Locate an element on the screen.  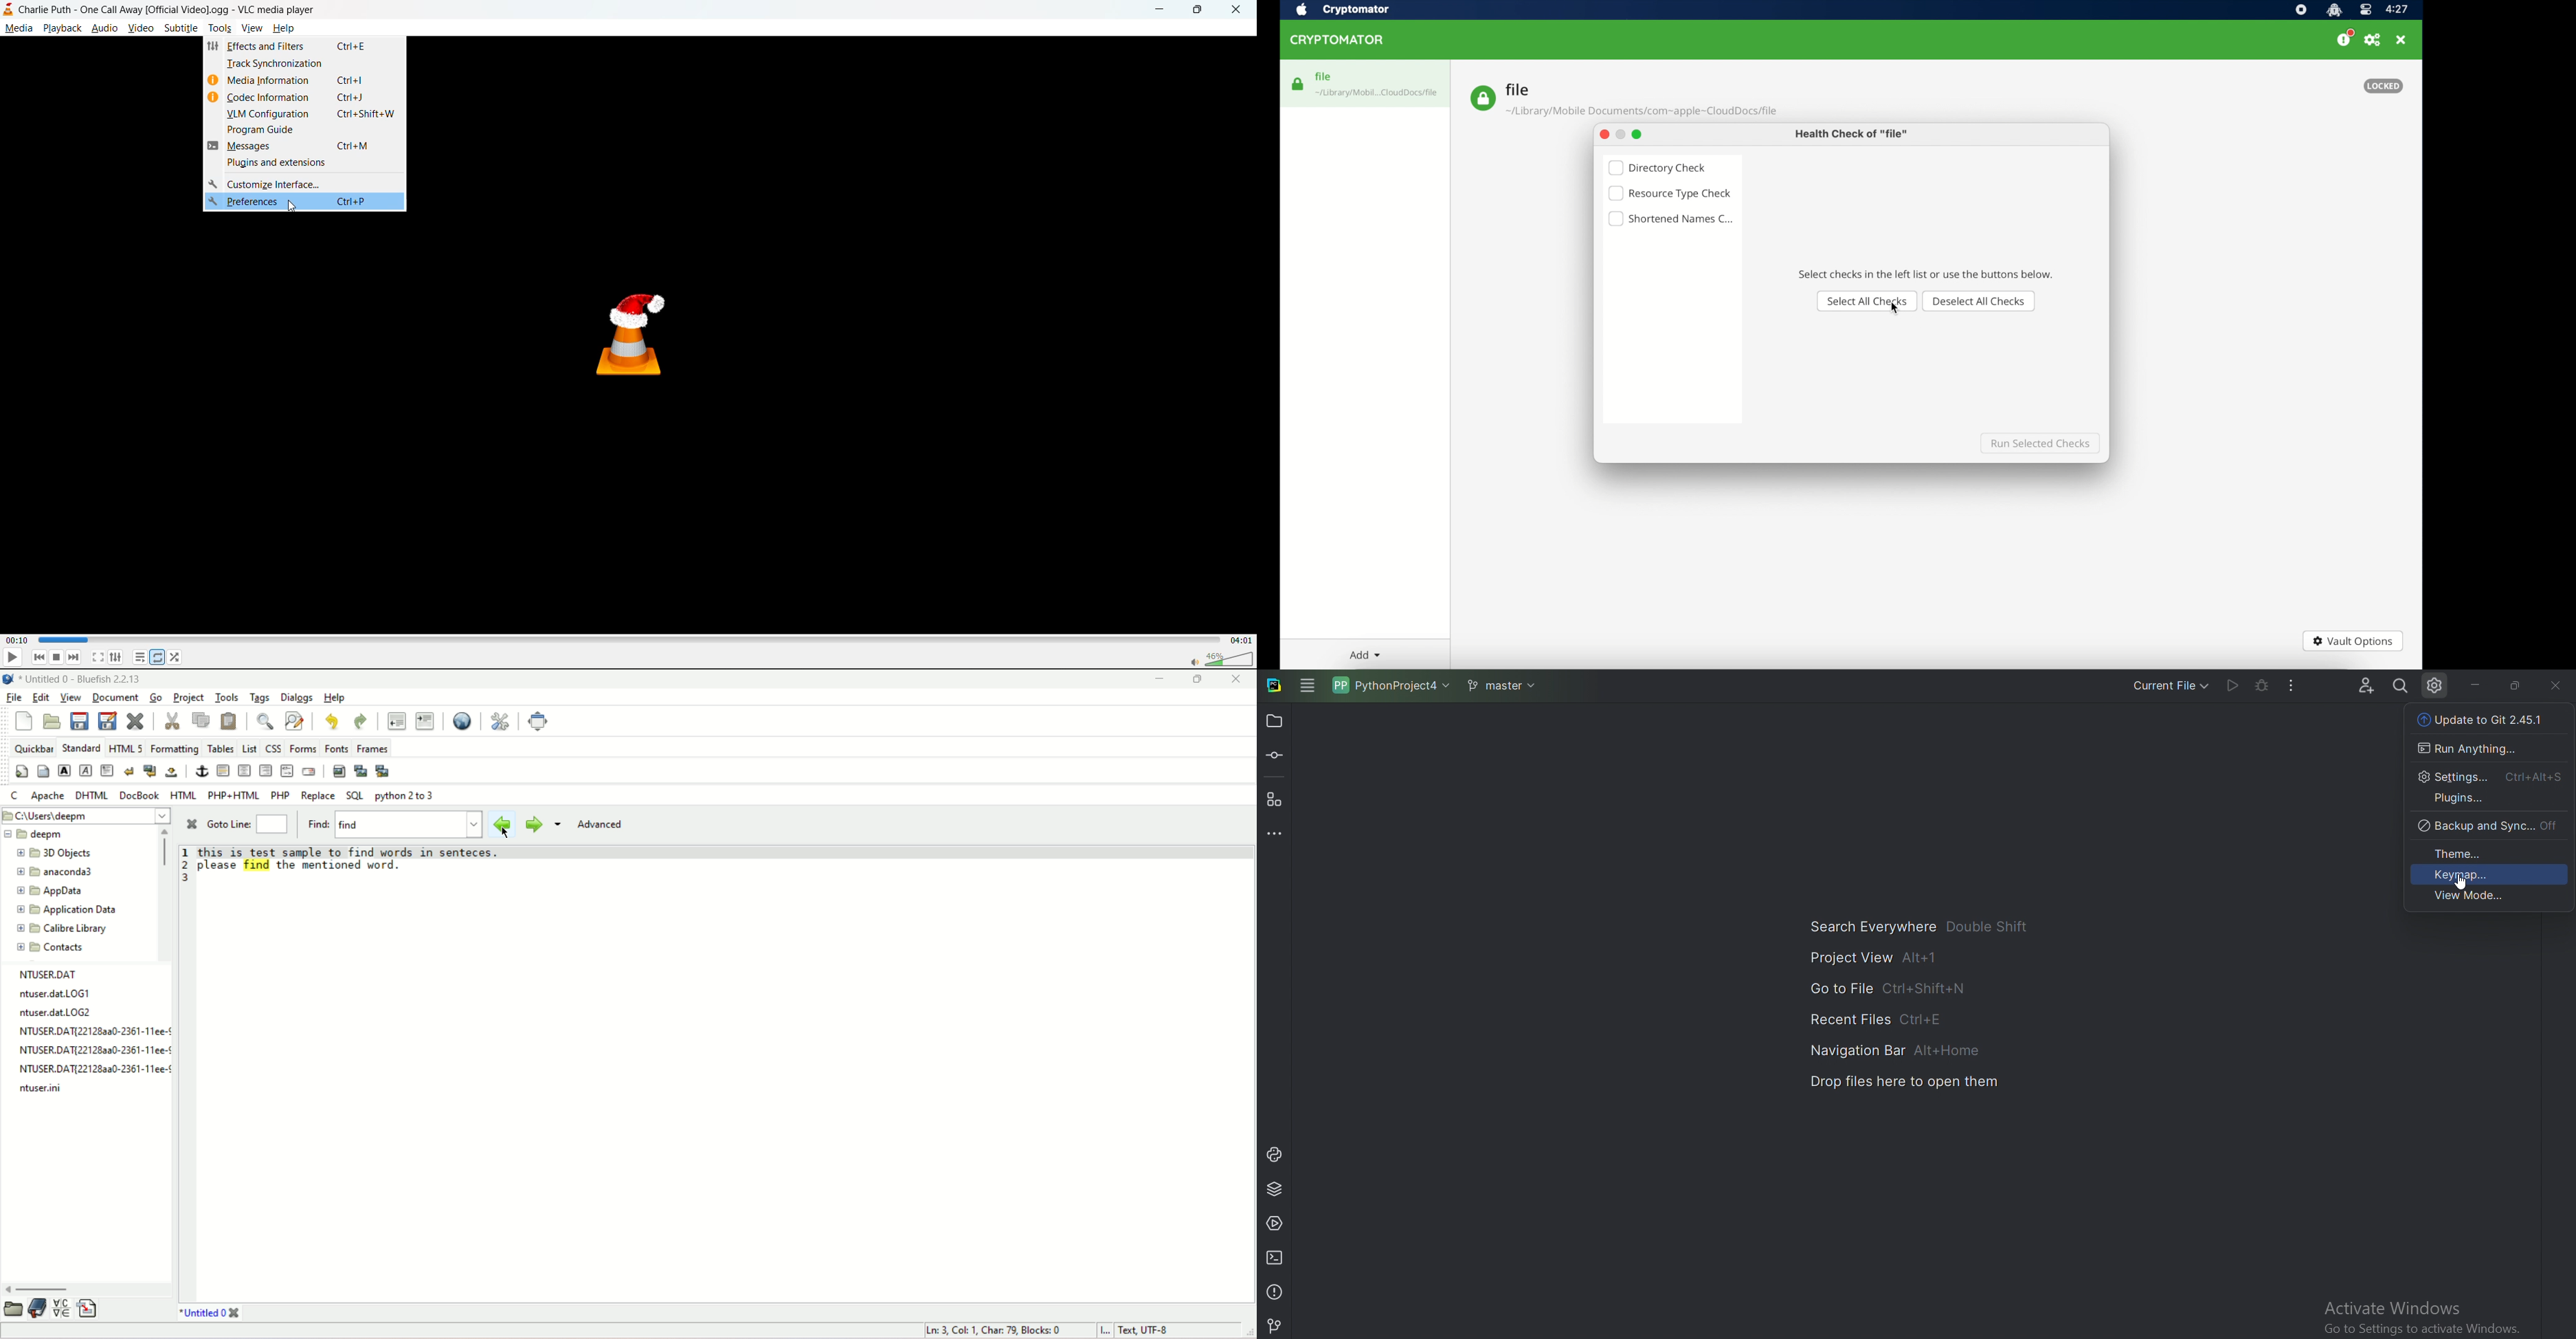
center is located at coordinates (246, 772).